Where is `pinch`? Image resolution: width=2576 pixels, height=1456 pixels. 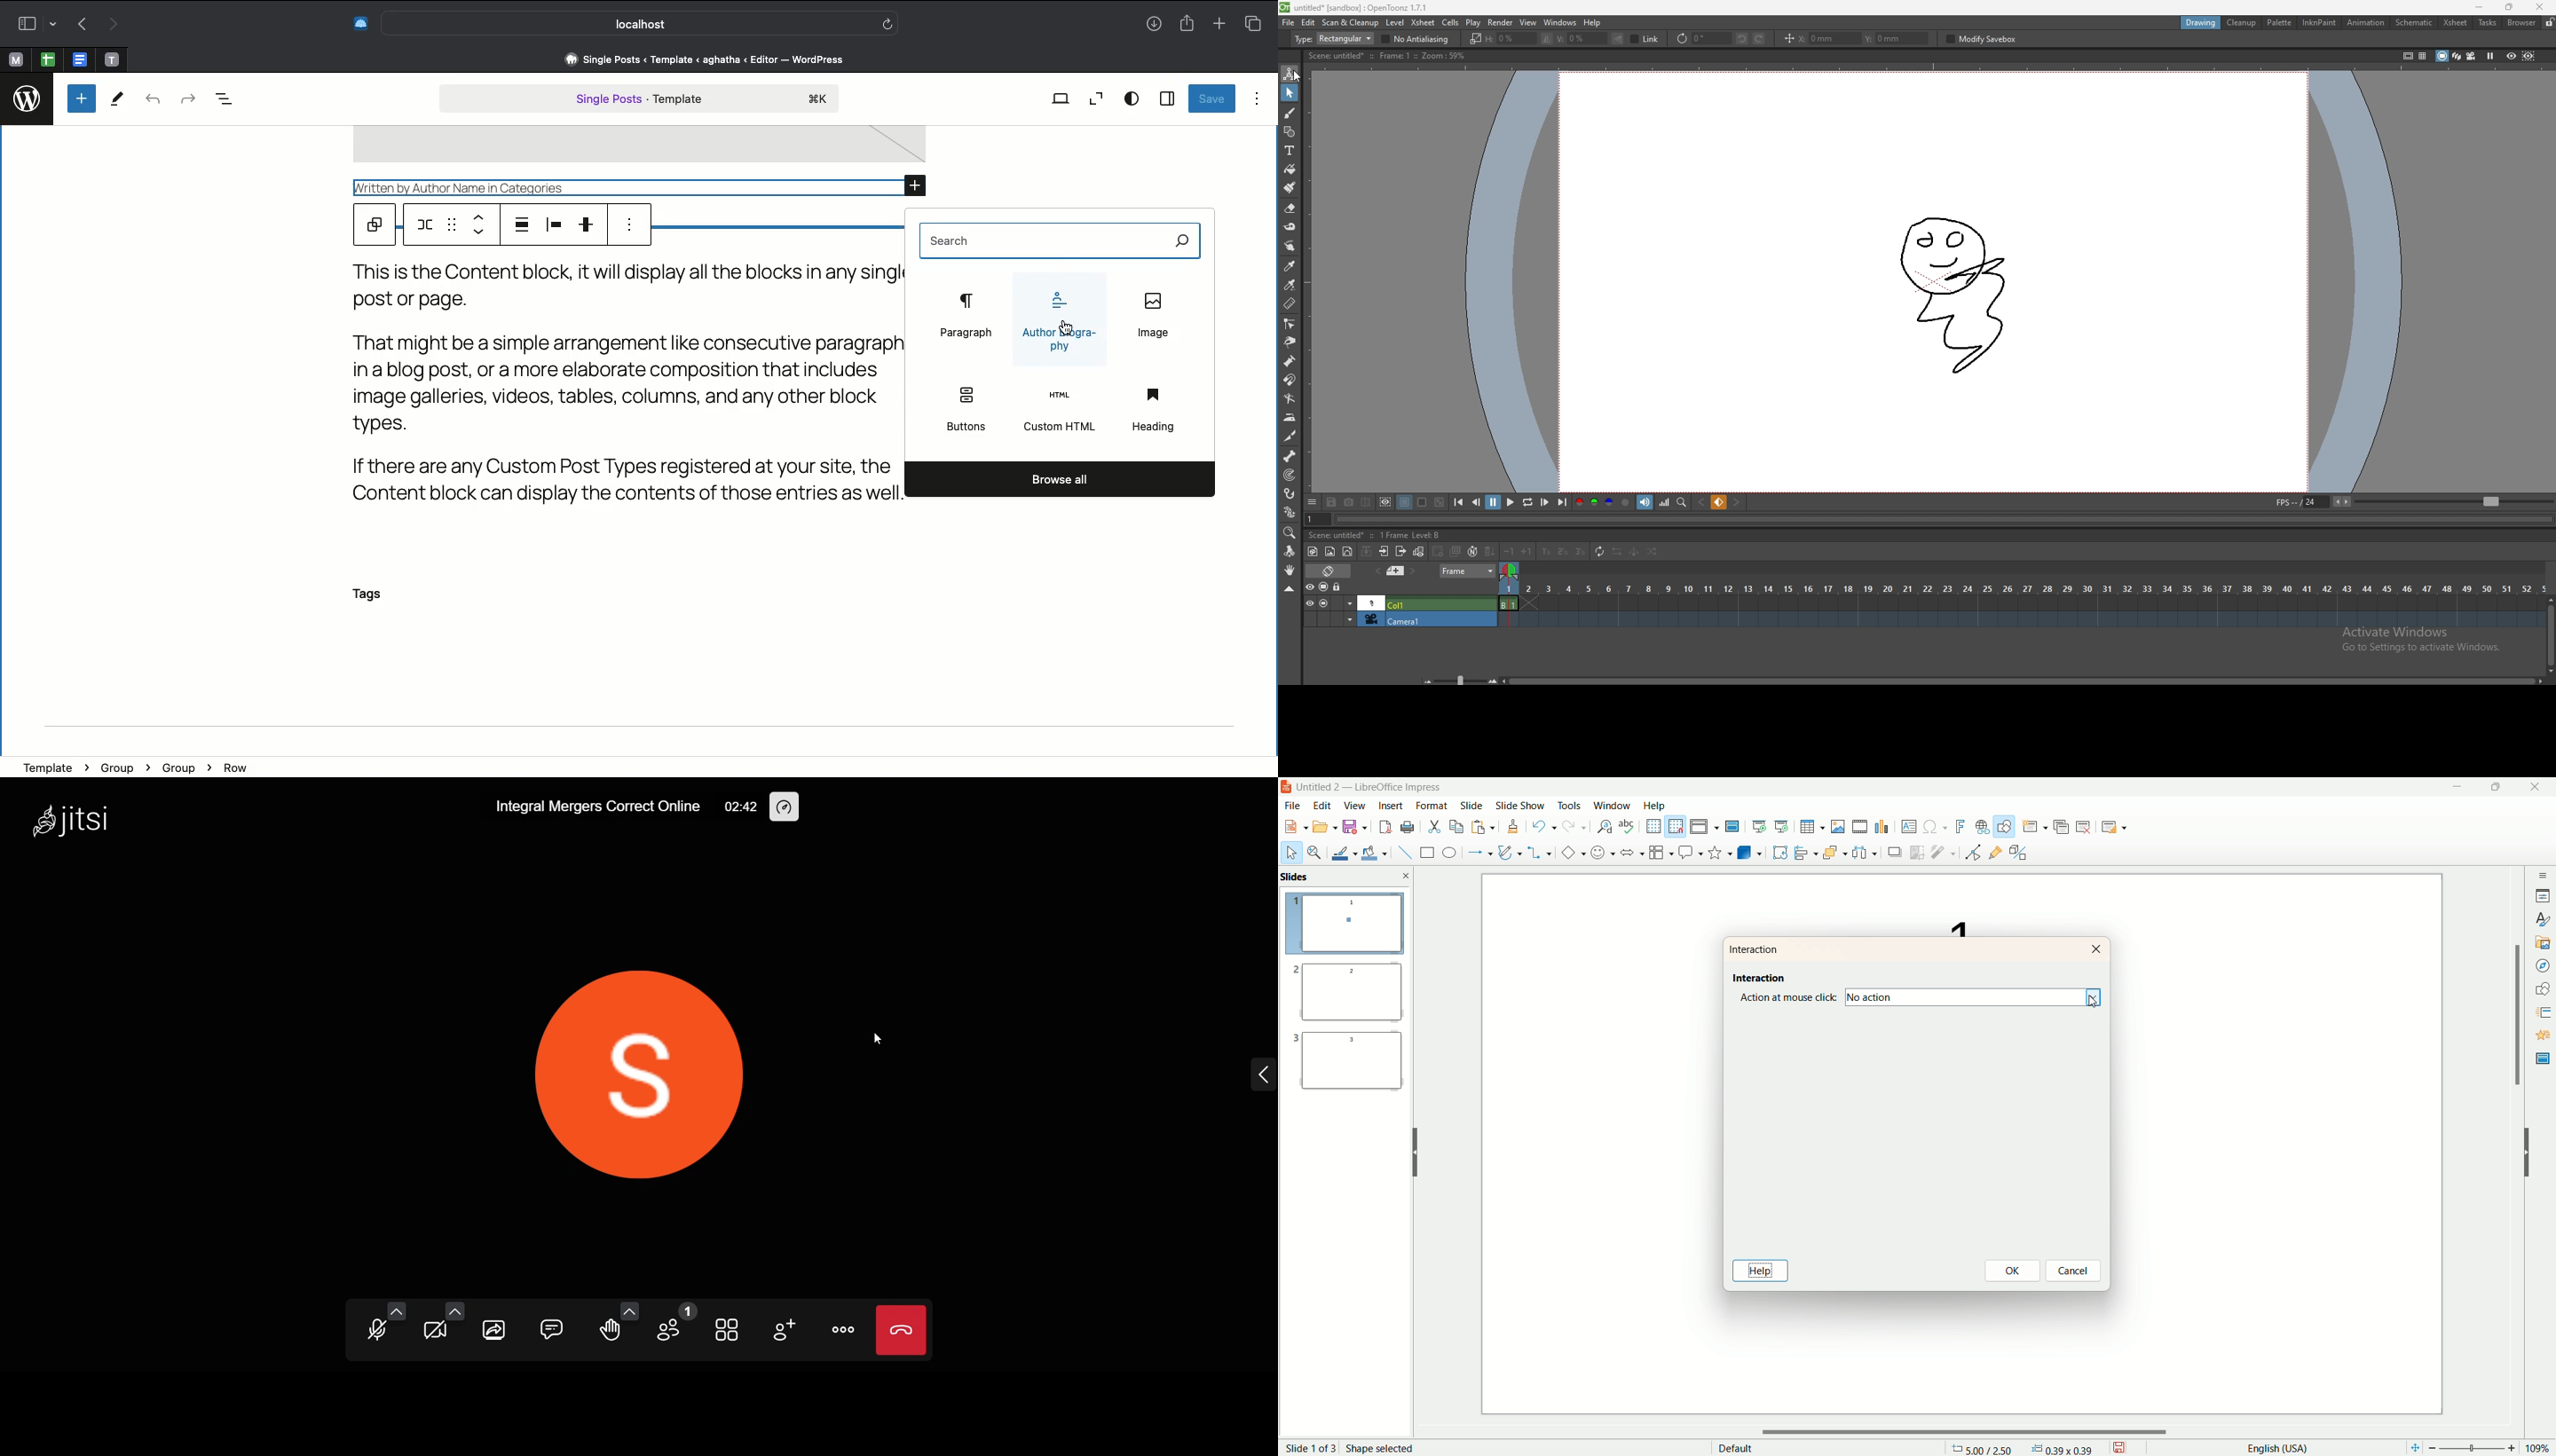
pinch is located at coordinates (1289, 342).